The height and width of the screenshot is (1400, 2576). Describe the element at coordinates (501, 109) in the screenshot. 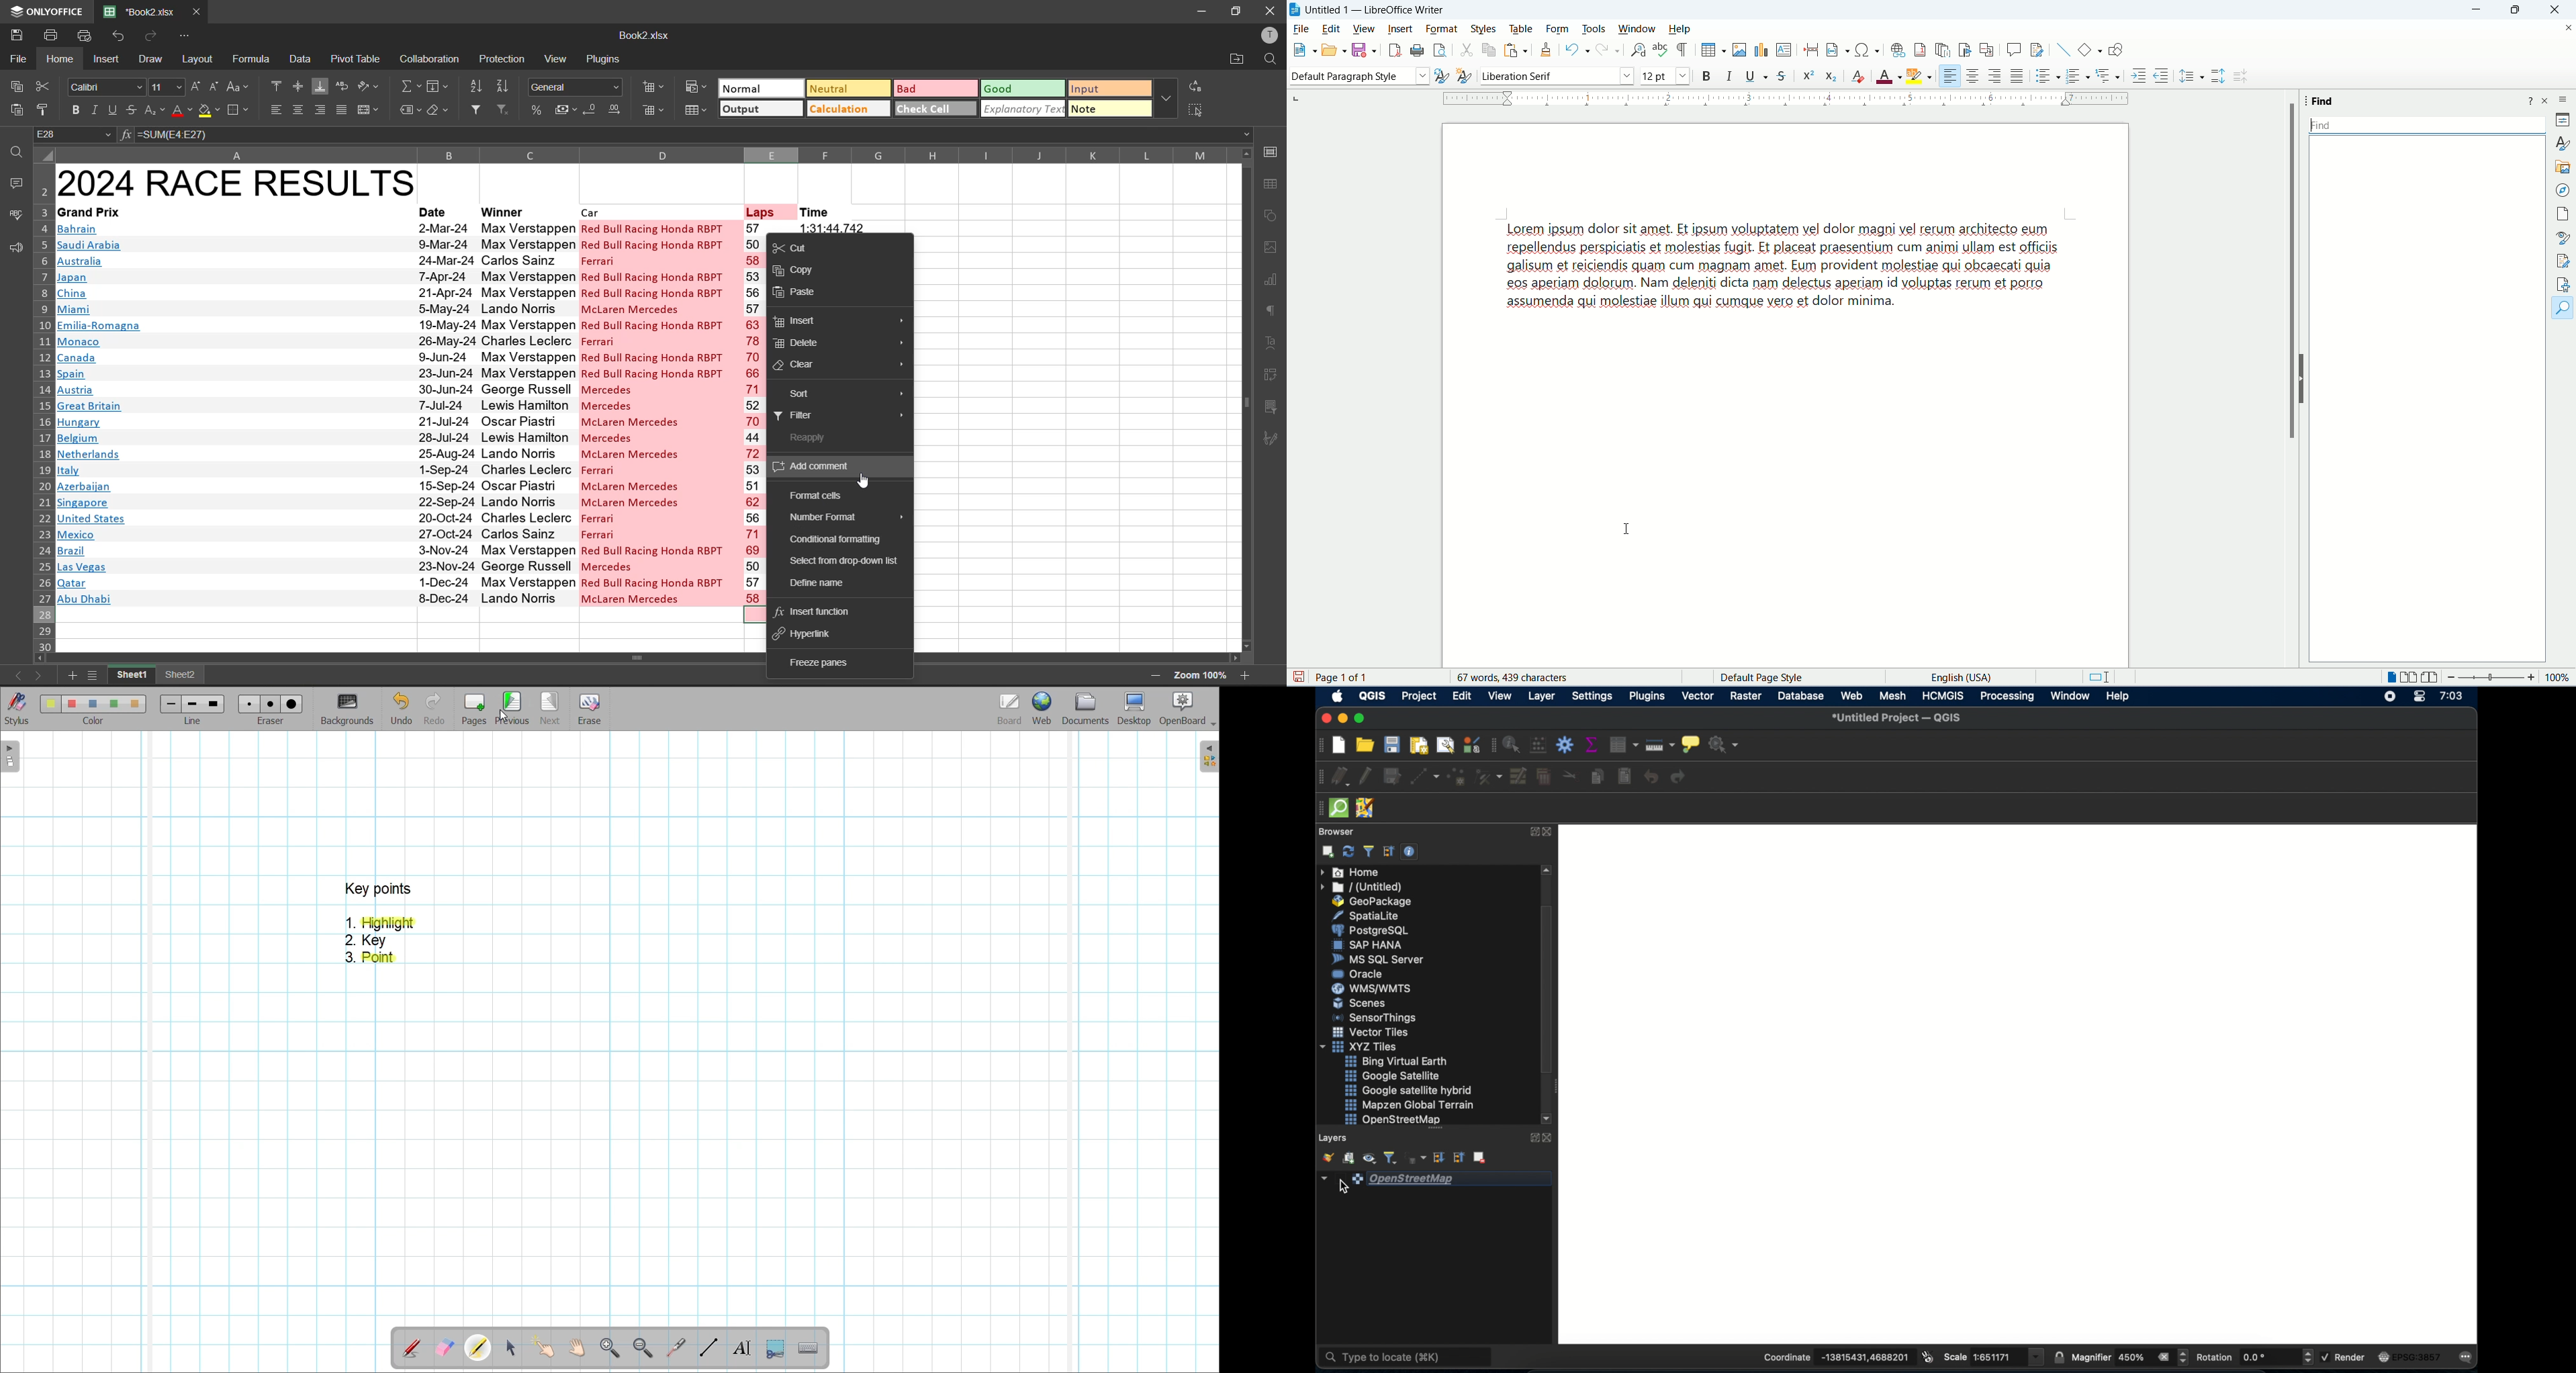

I see `clear filter` at that location.